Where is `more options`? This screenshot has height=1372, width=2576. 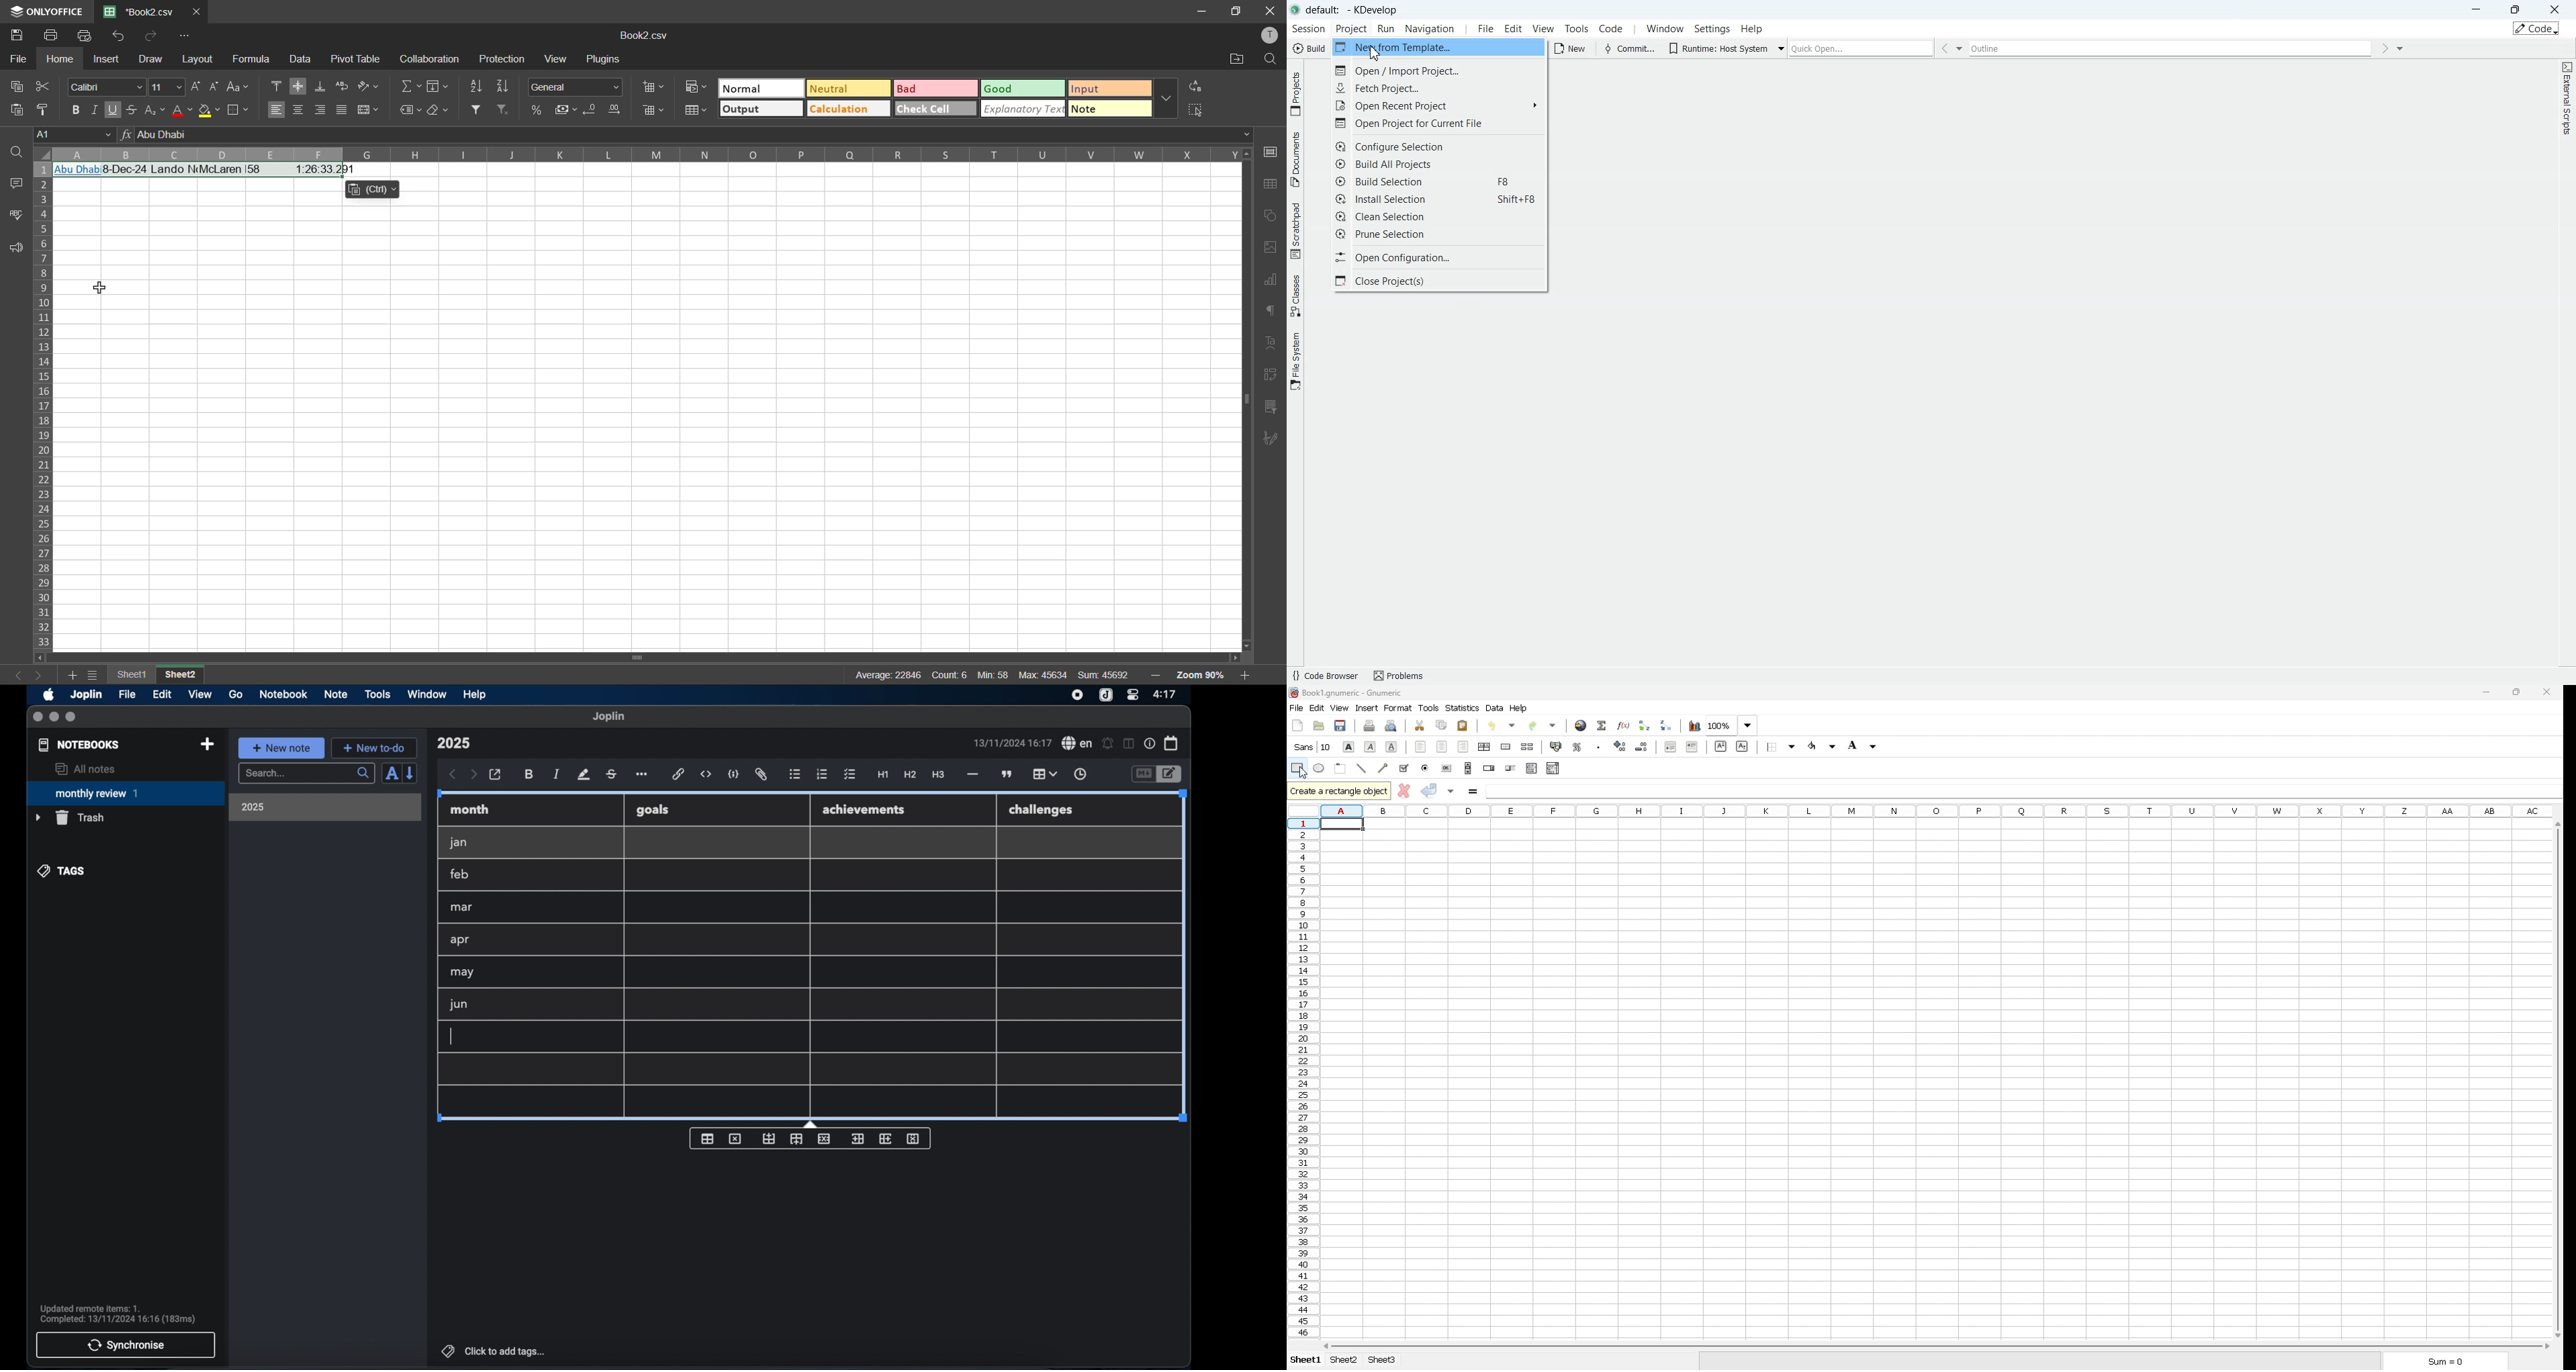 more options is located at coordinates (1169, 100).